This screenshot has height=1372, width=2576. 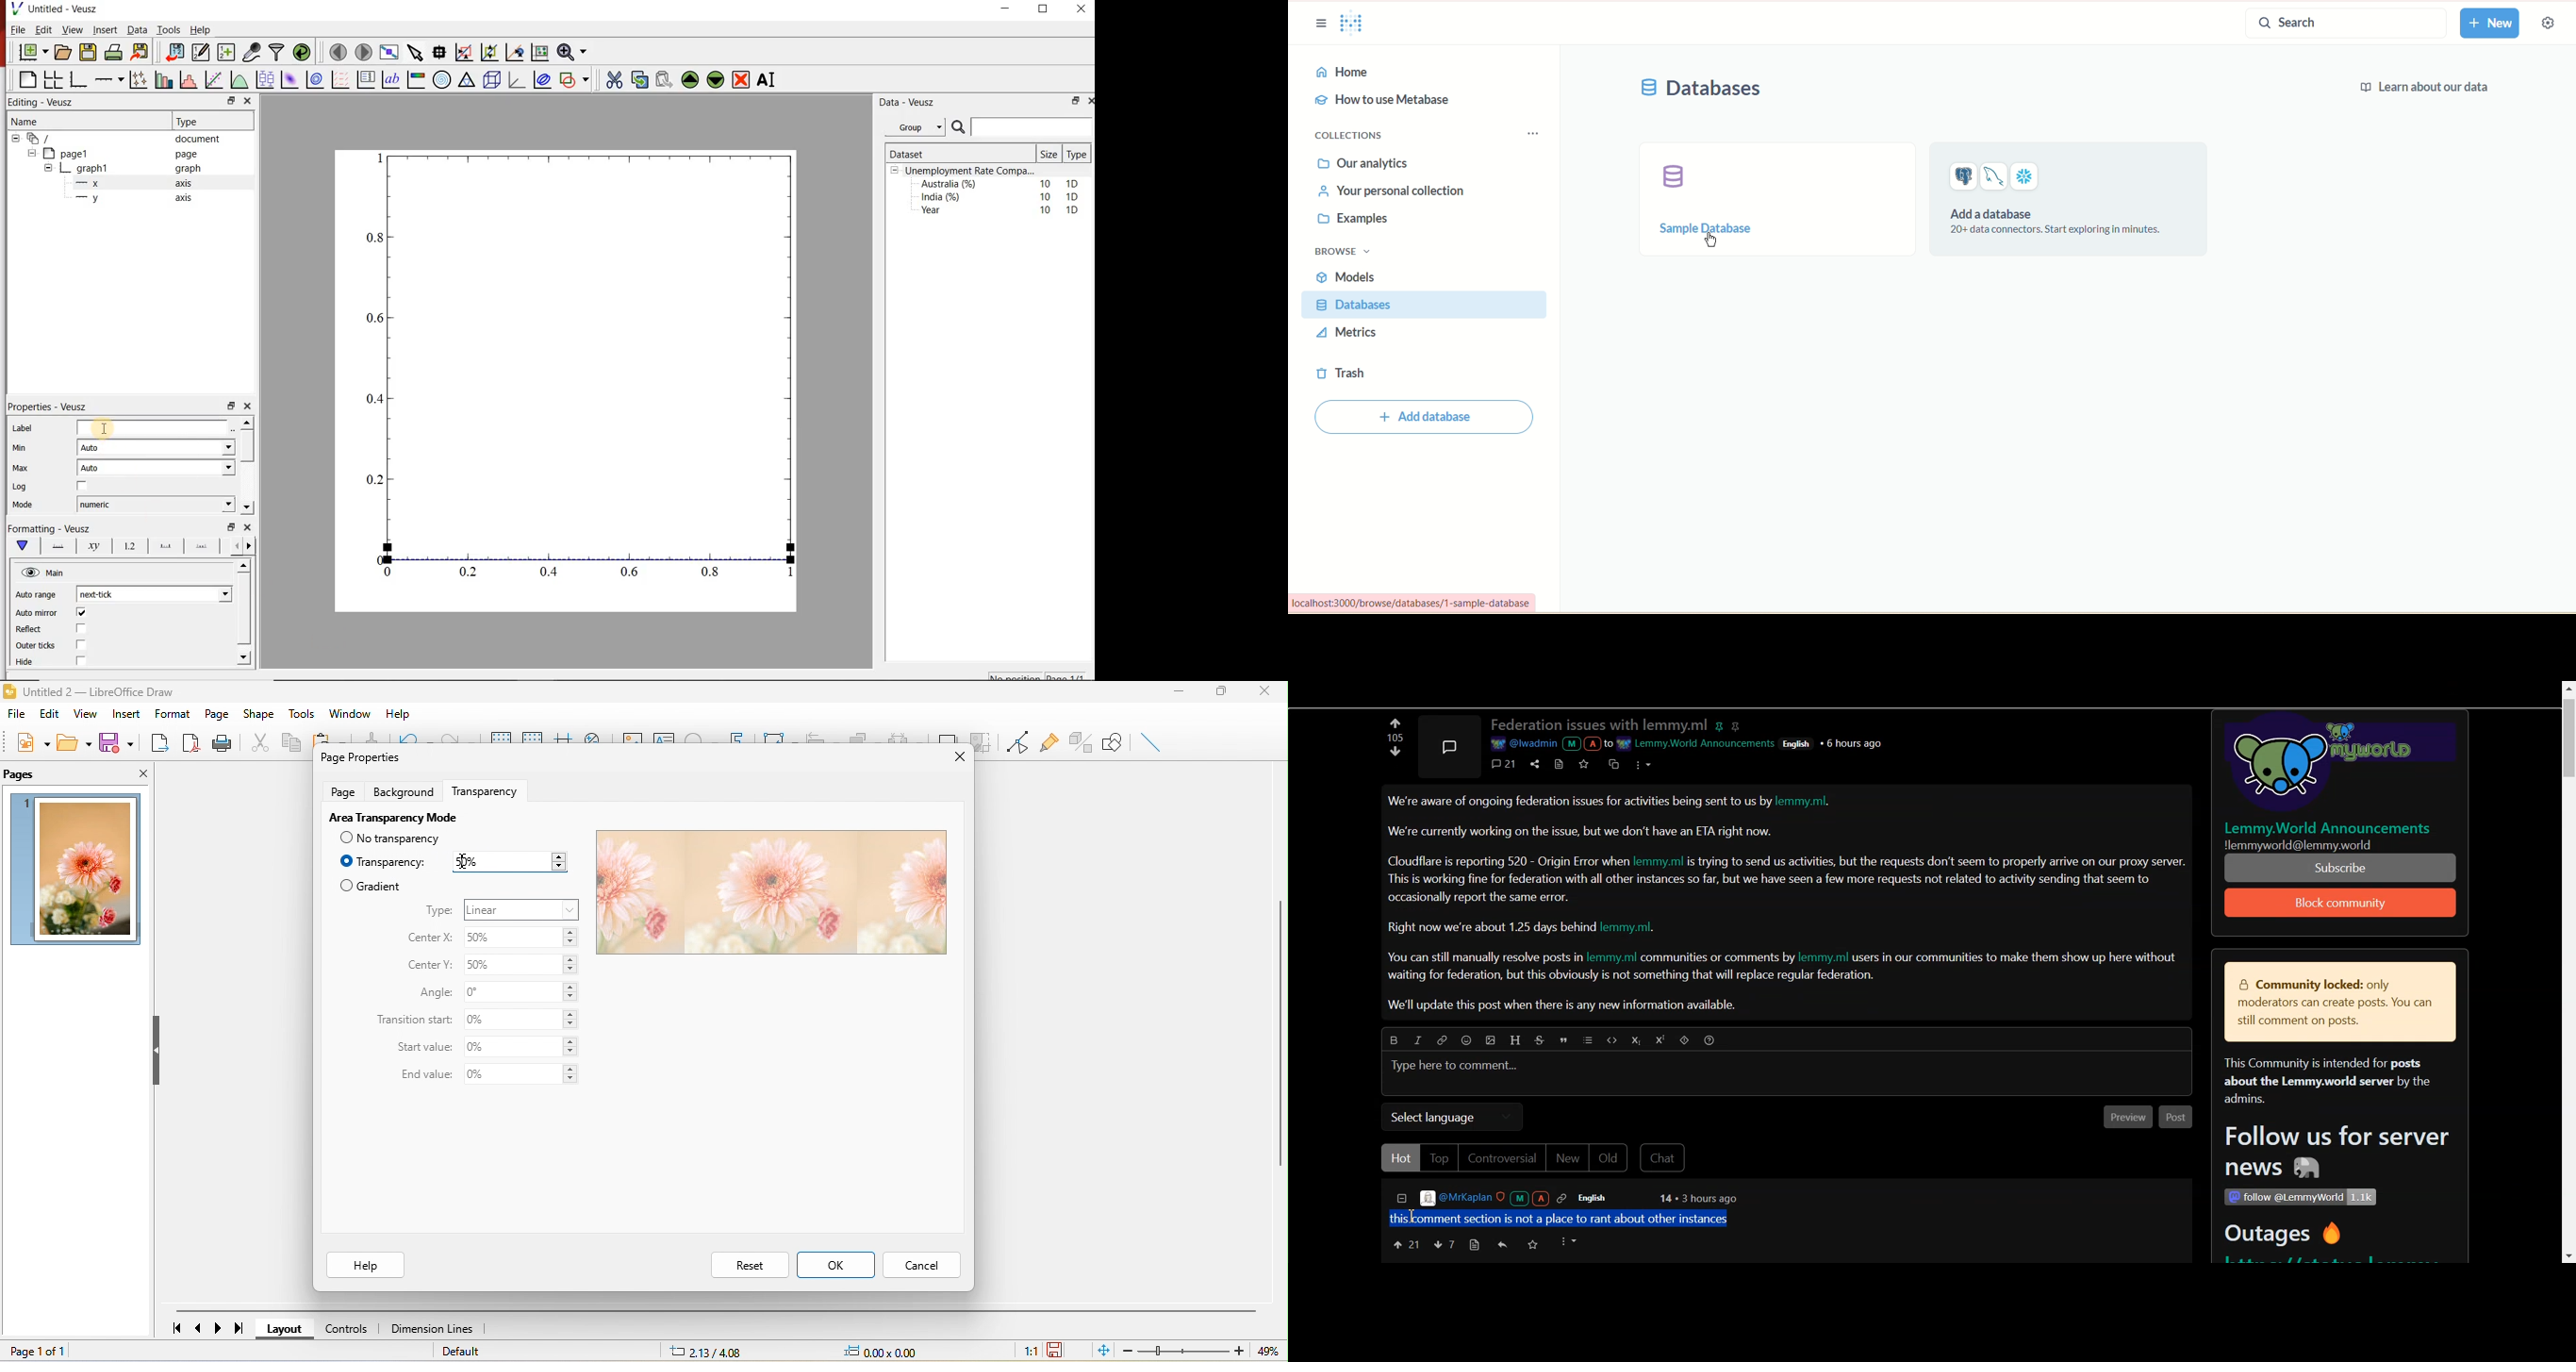 What do you see at coordinates (1589, 1041) in the screenshot?
I see `List ` at bounding box center [1589, 1041].